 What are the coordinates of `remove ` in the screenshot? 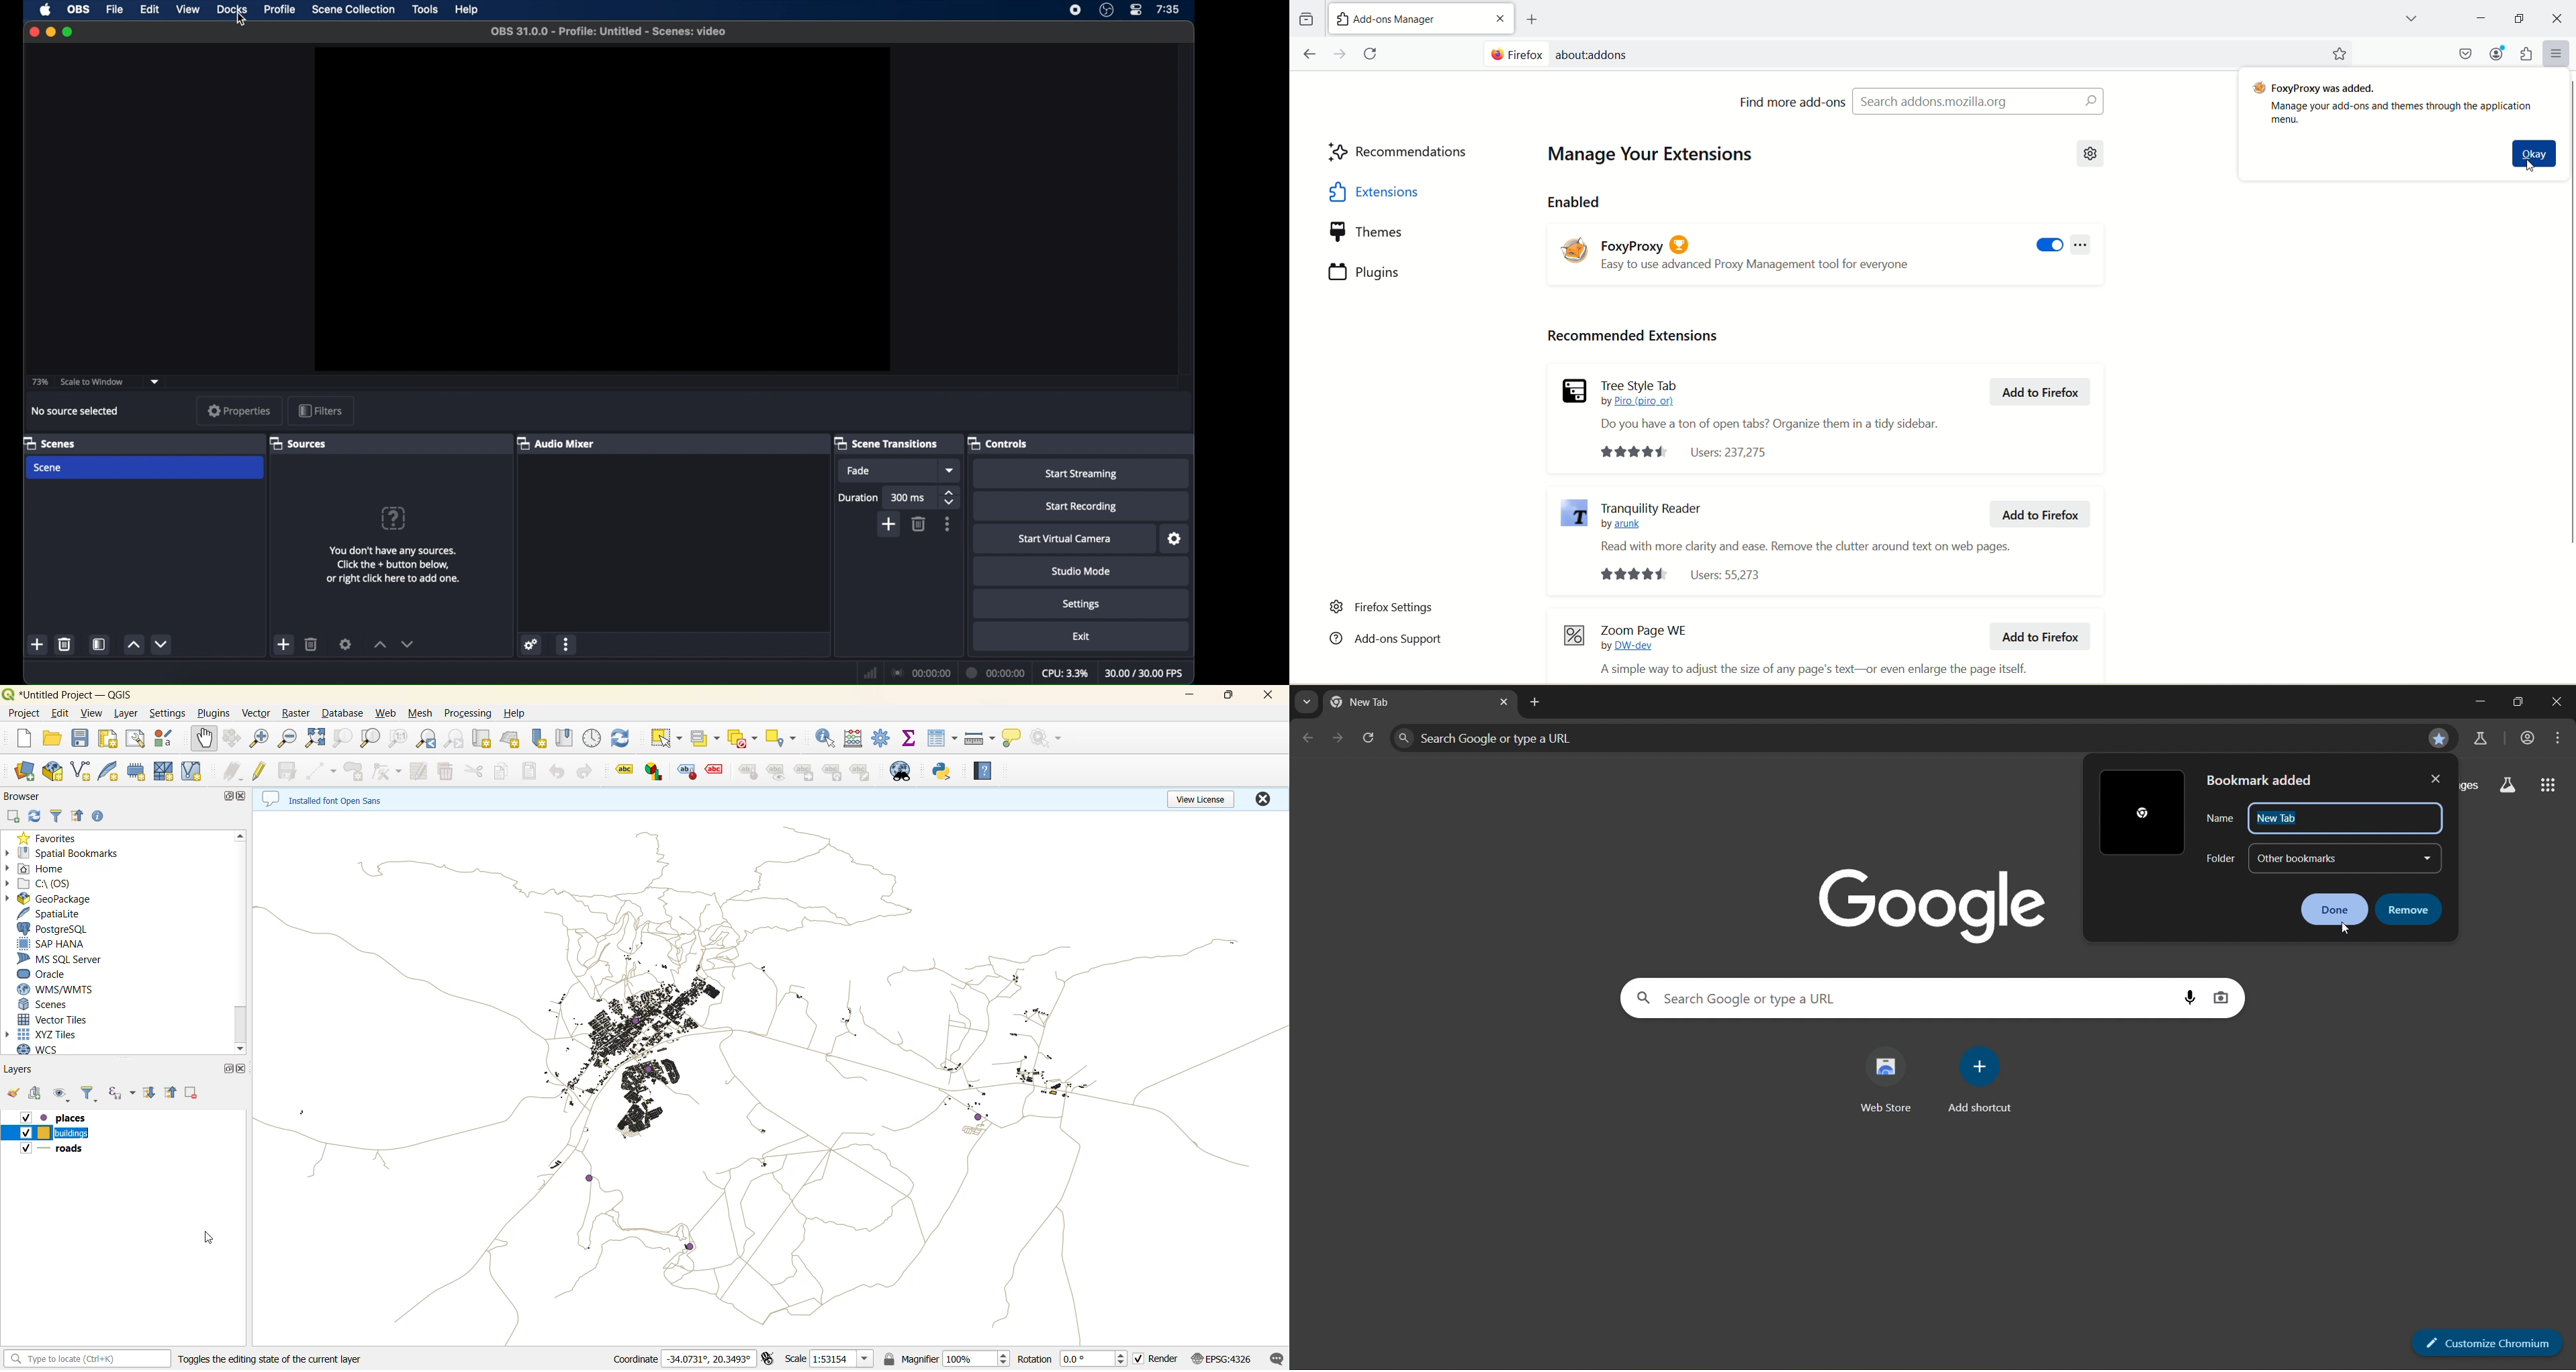 It's located at (2413, 909).